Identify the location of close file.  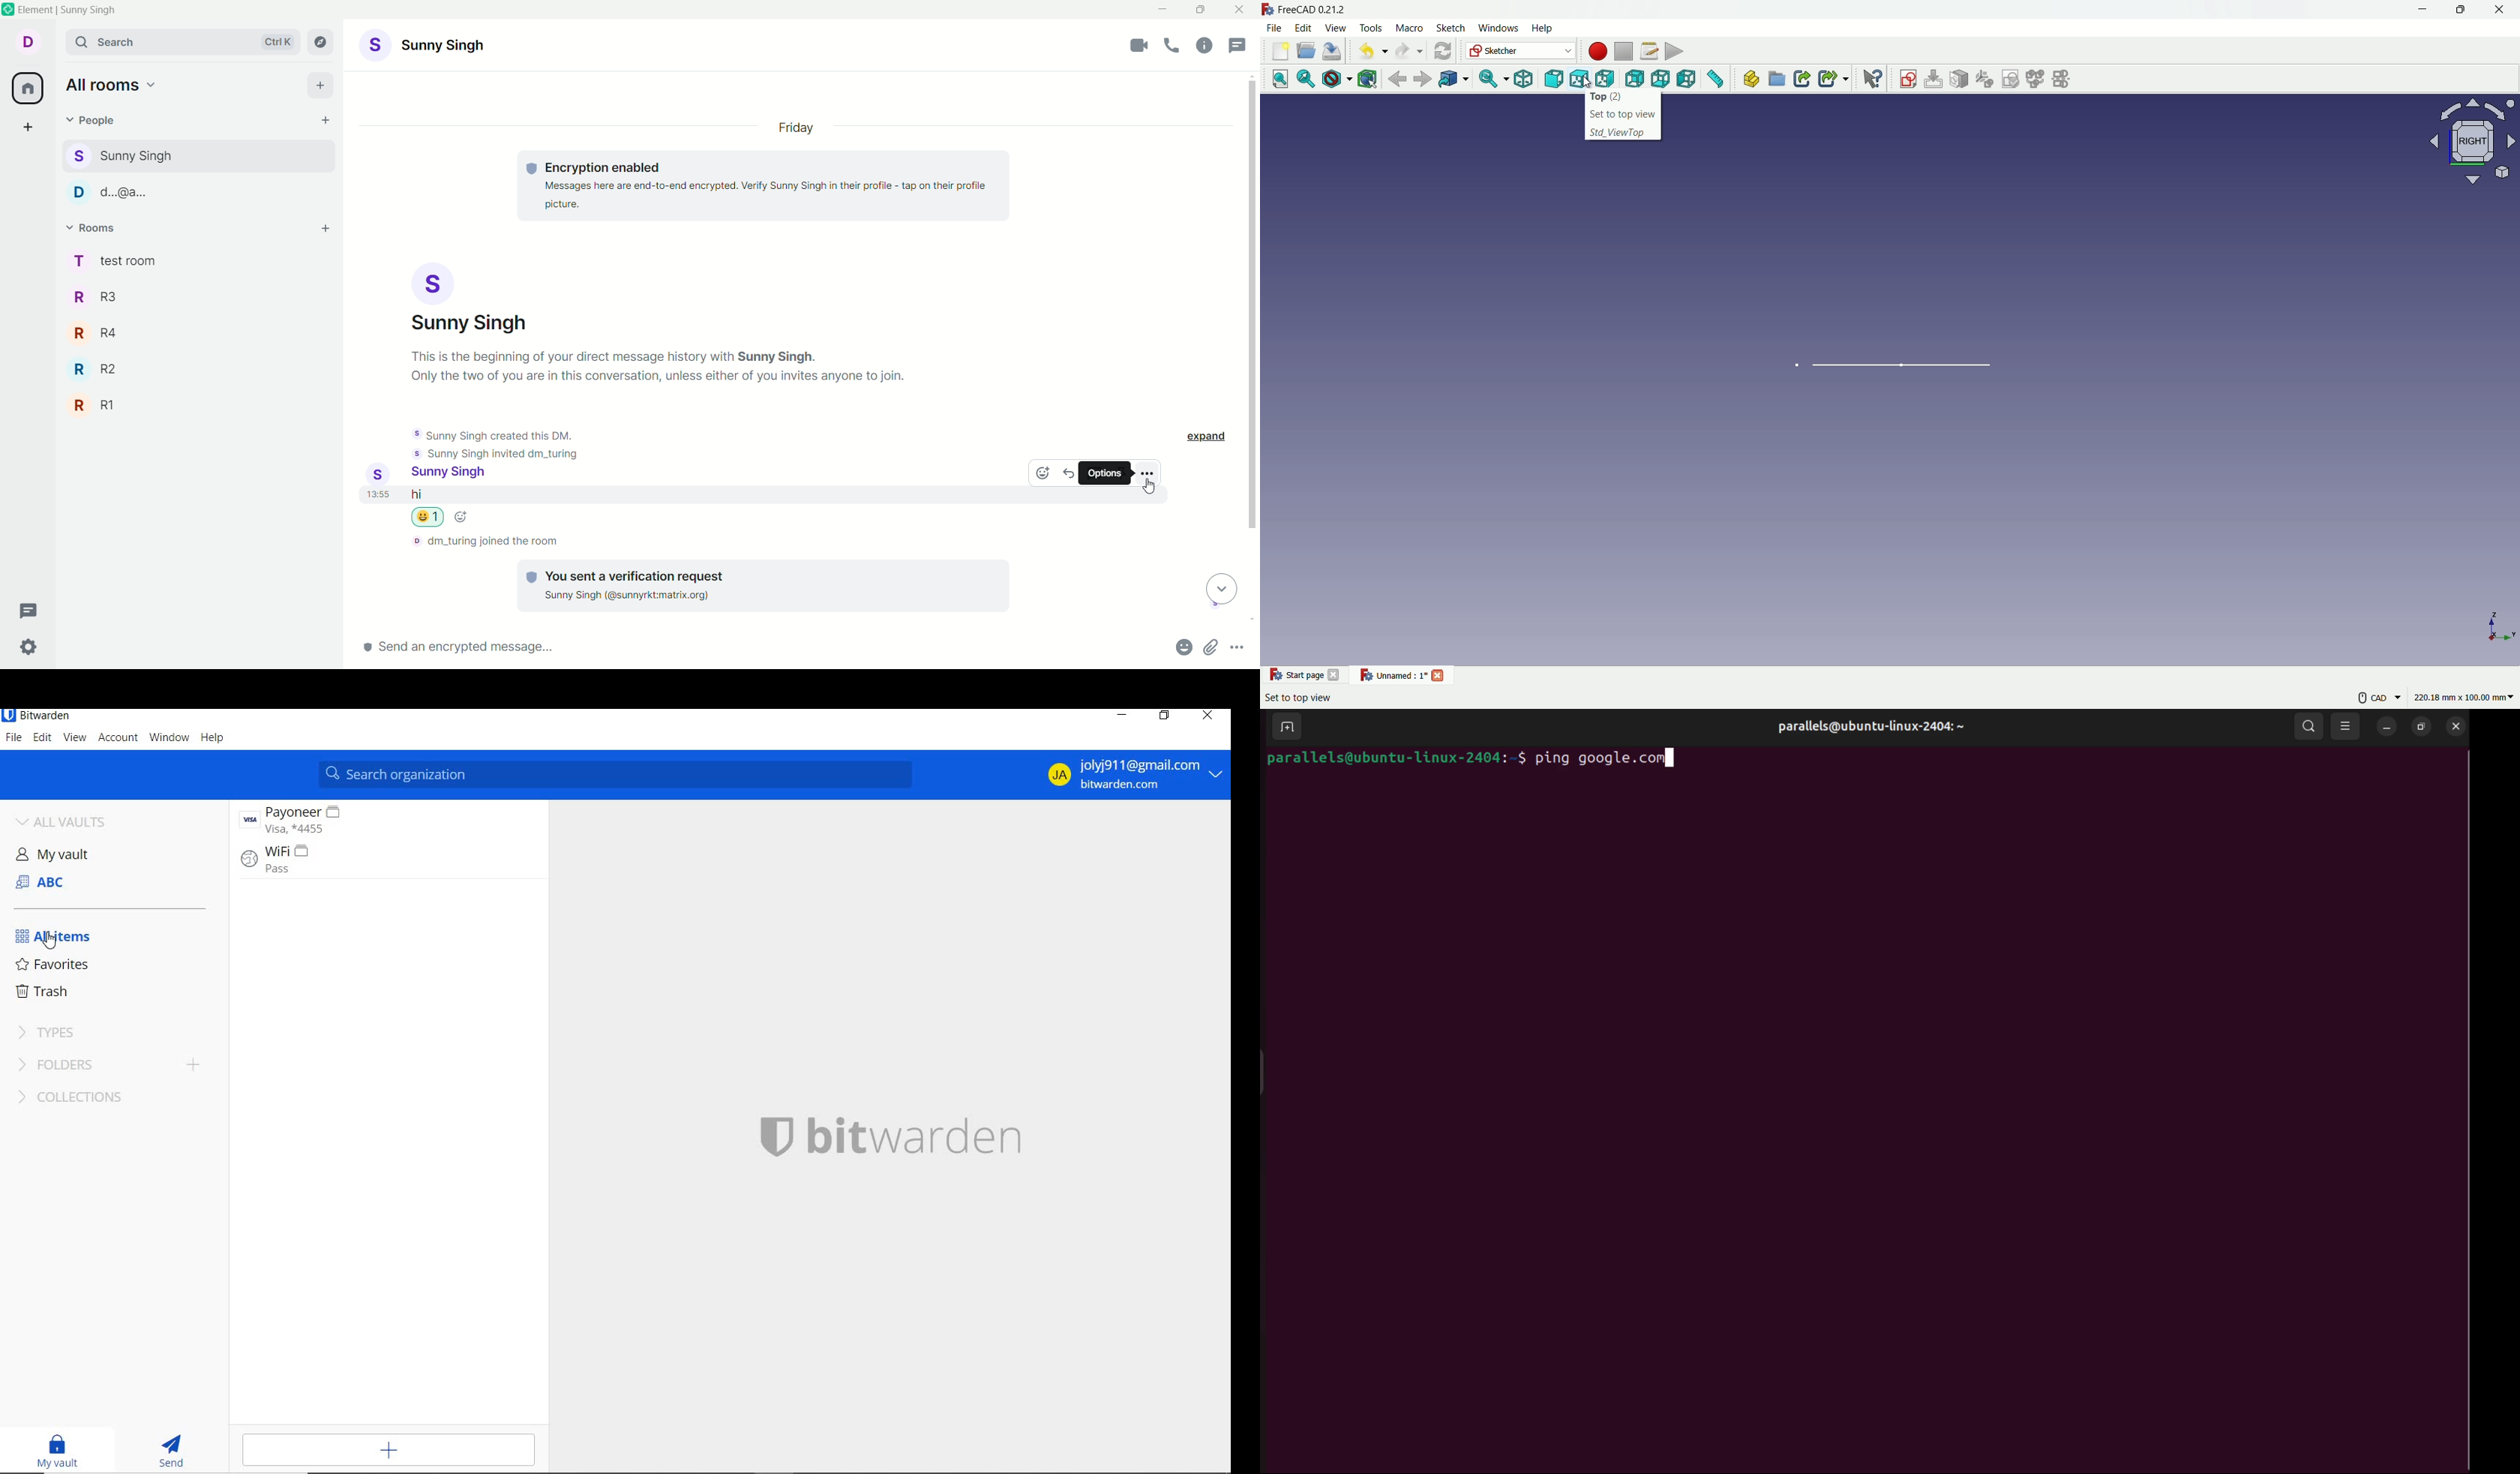
(1438, 674).